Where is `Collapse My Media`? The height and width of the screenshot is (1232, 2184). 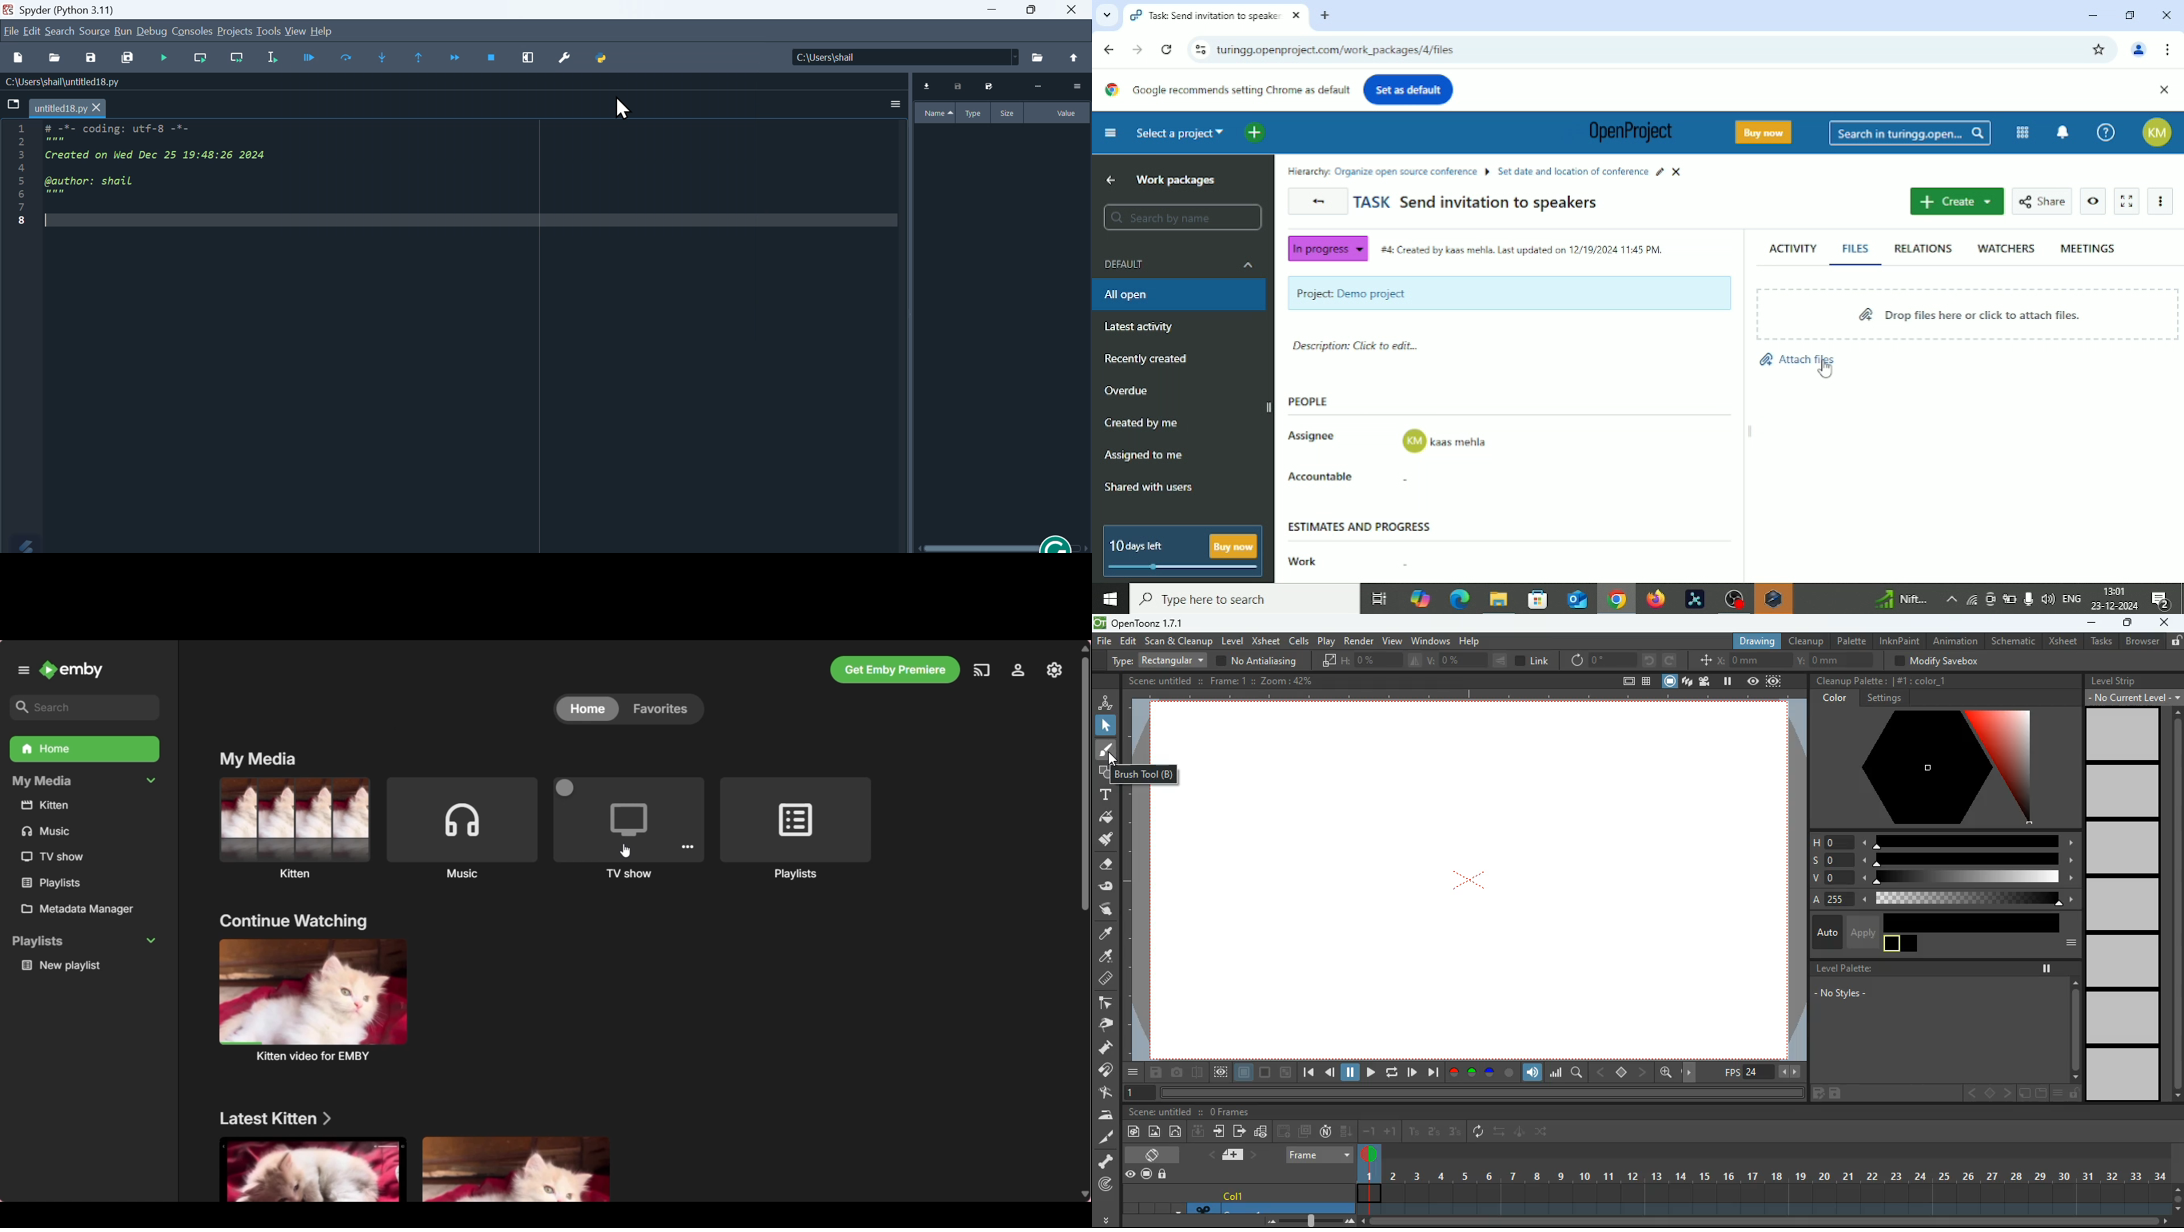 Collapse My Media is located at coordinates (85, 782).